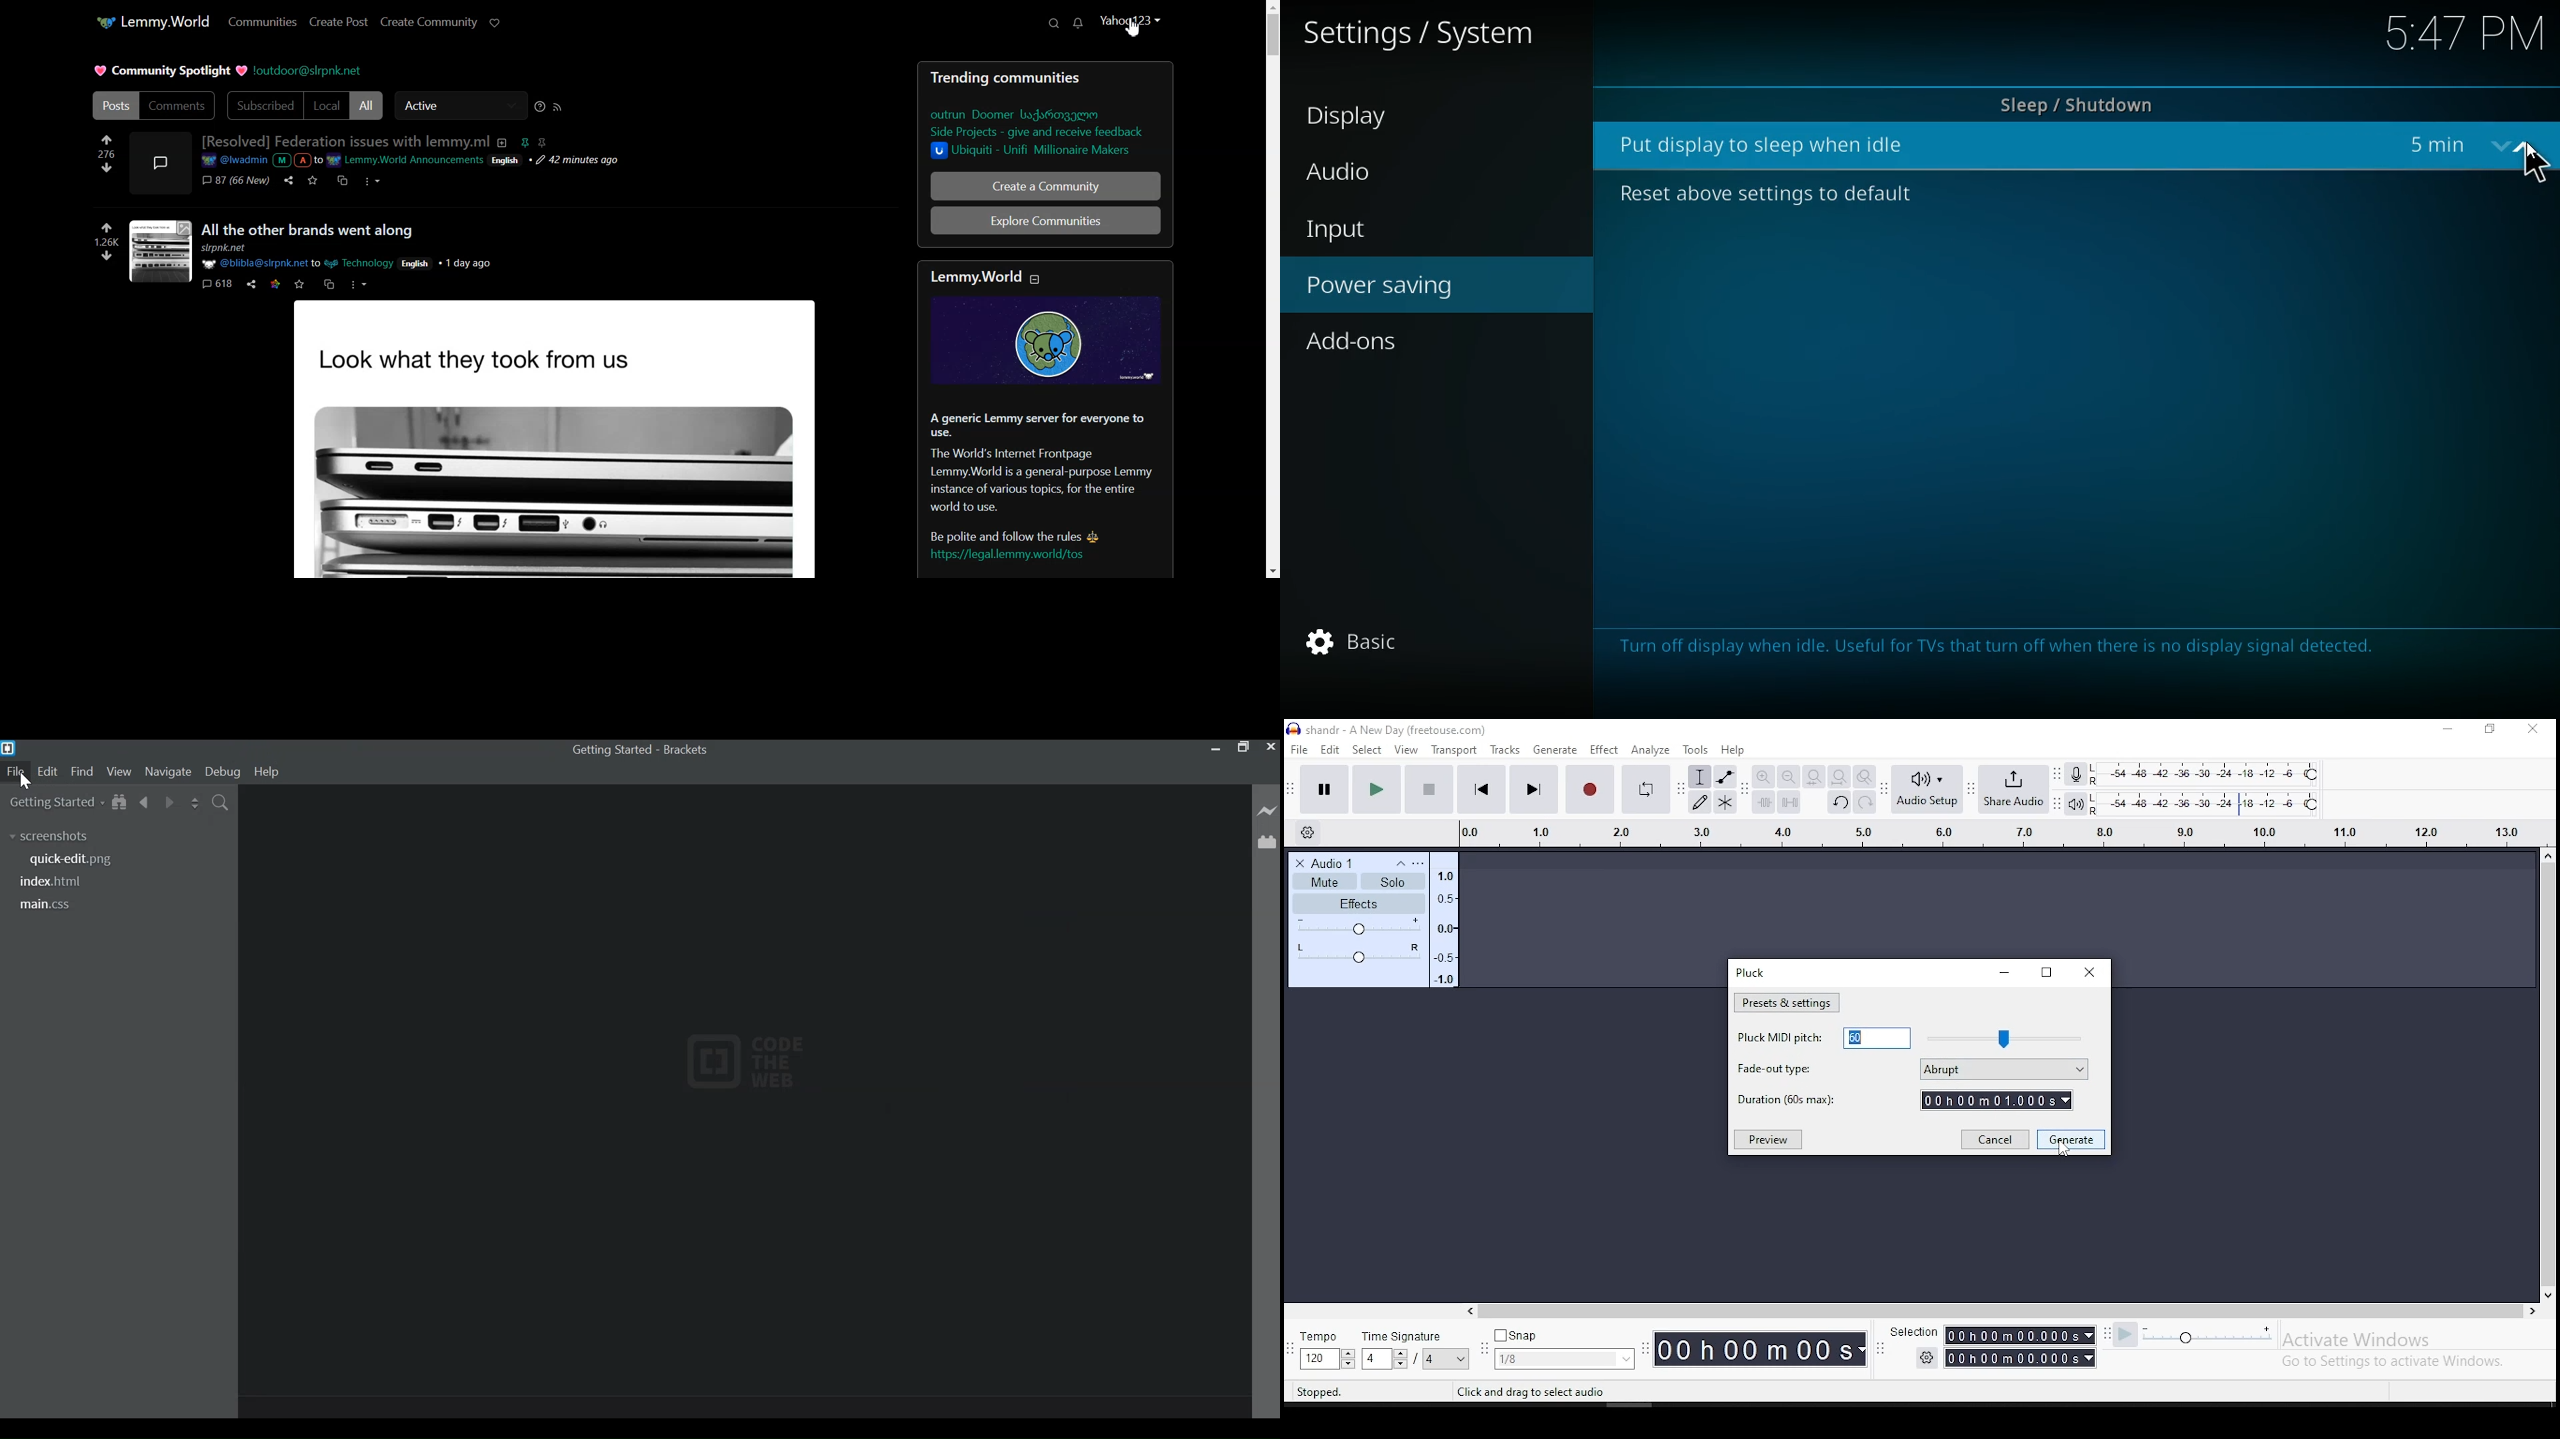 The image size is (2576, 1456). What do you see at coordinates (2075, 775) in the screenshot?
I see `record meter` at bounding box center [2075, 775].